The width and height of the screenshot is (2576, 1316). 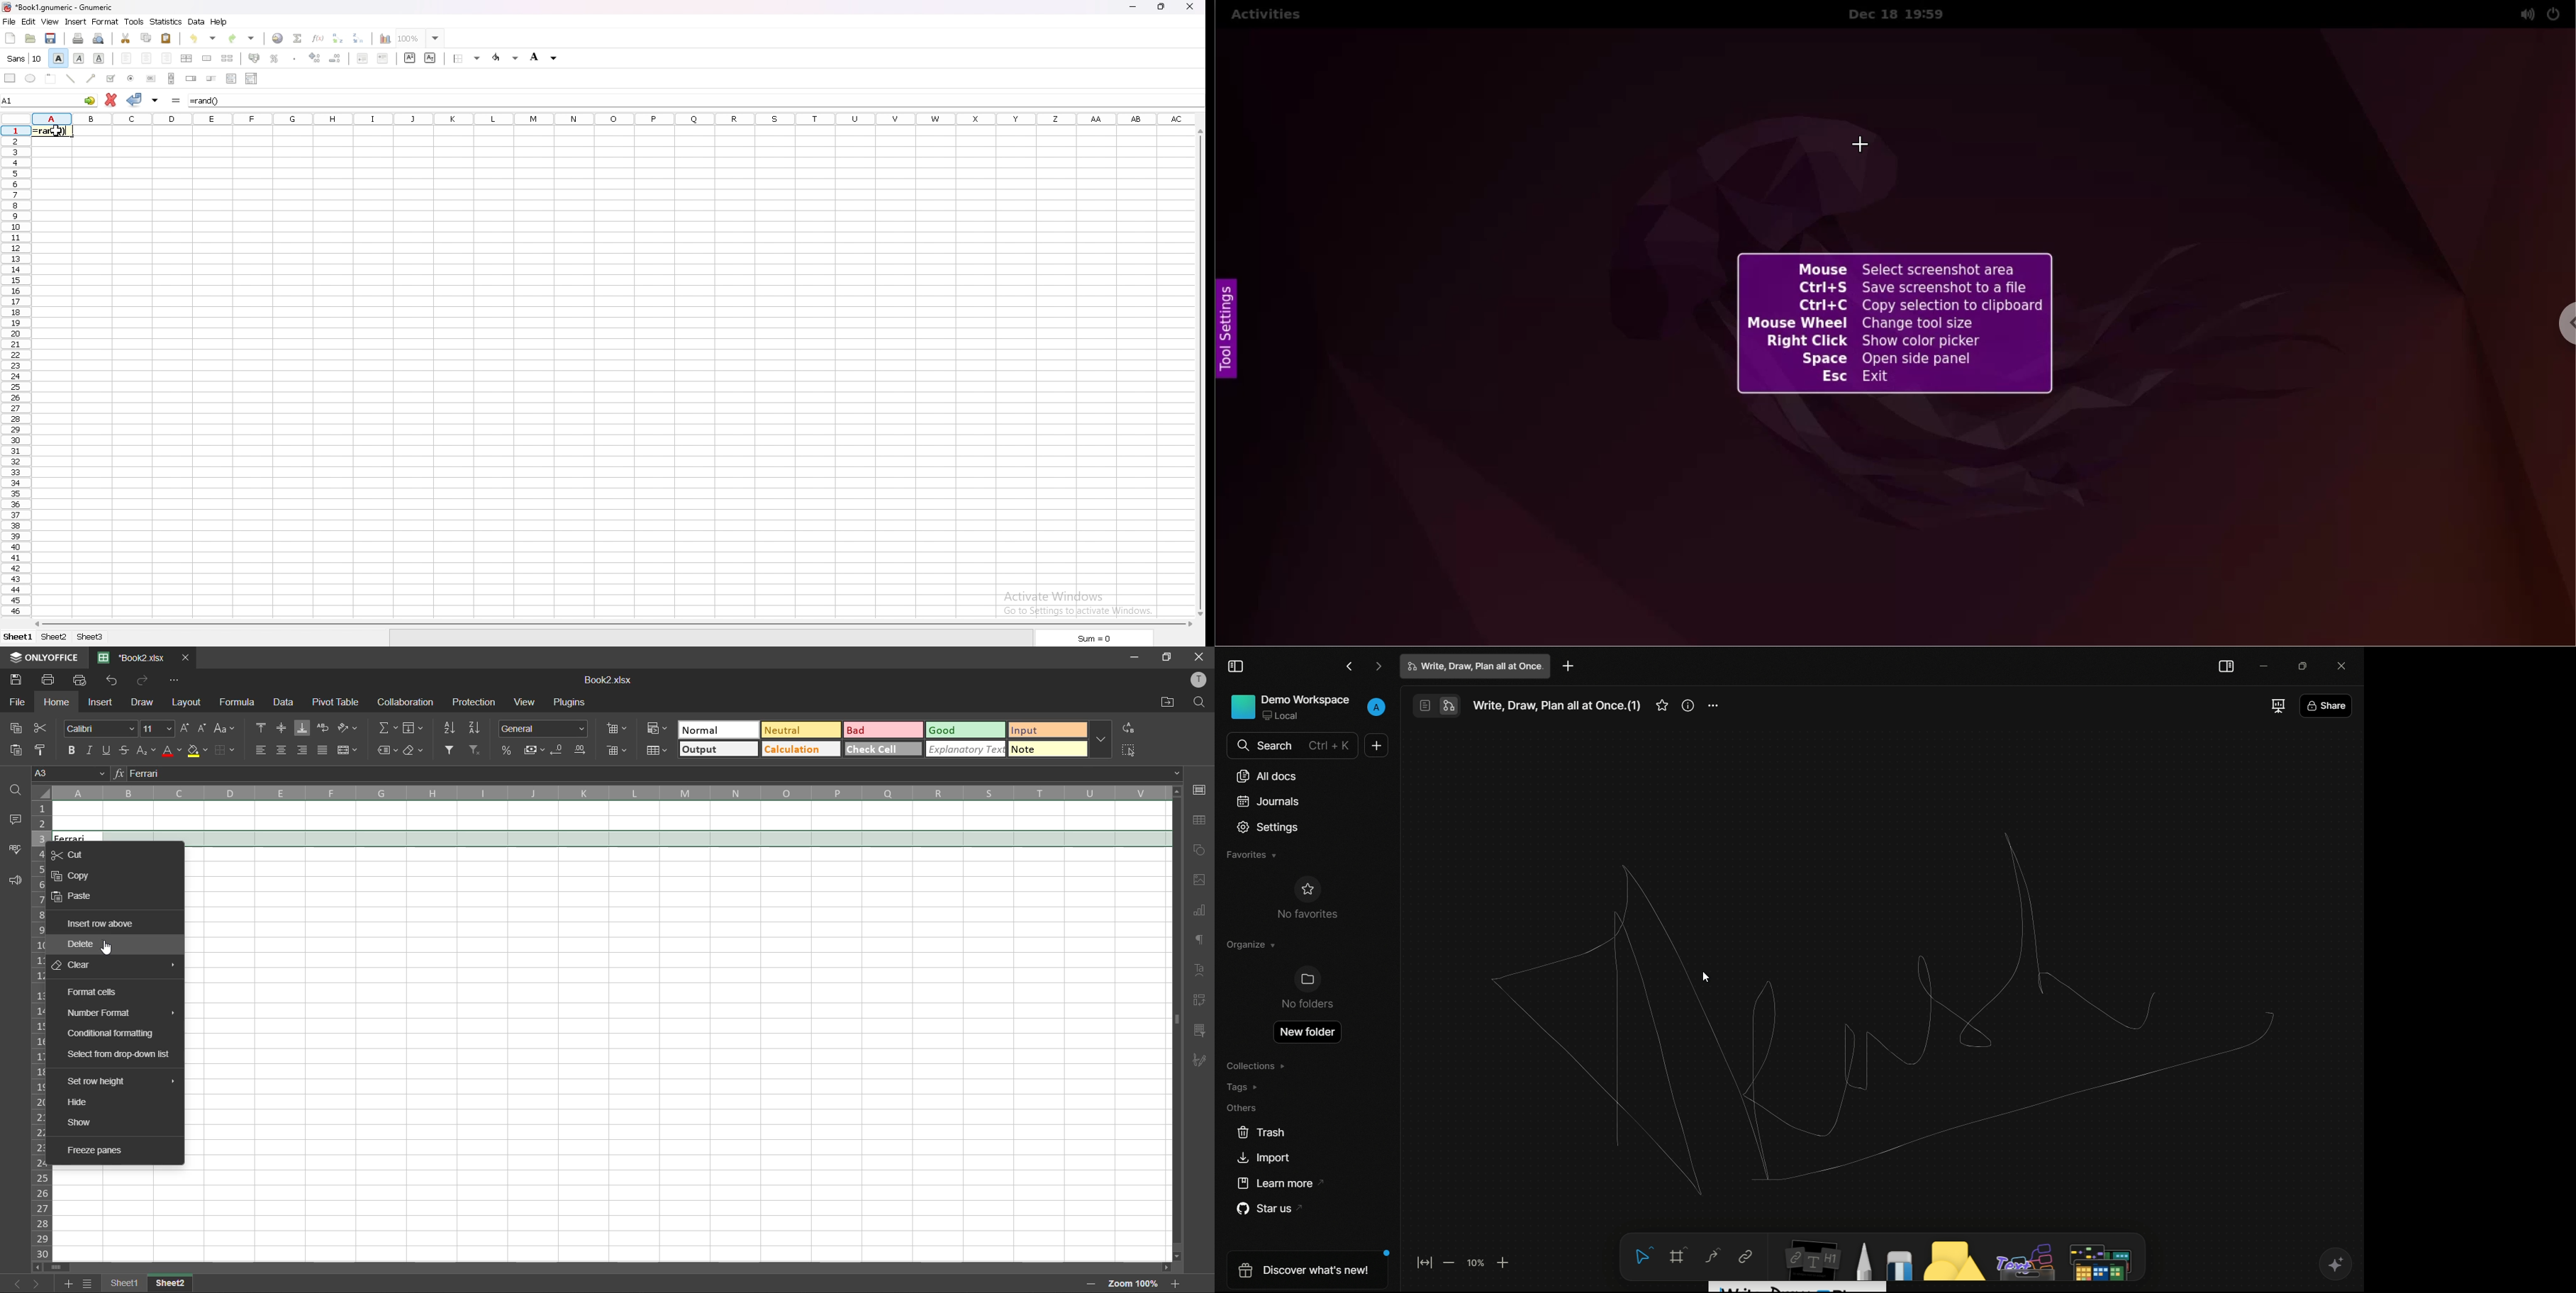 What do you see at coordinates (111, 78) in the screenshot?
I see `tickbox` at bounding box center [111, 78].